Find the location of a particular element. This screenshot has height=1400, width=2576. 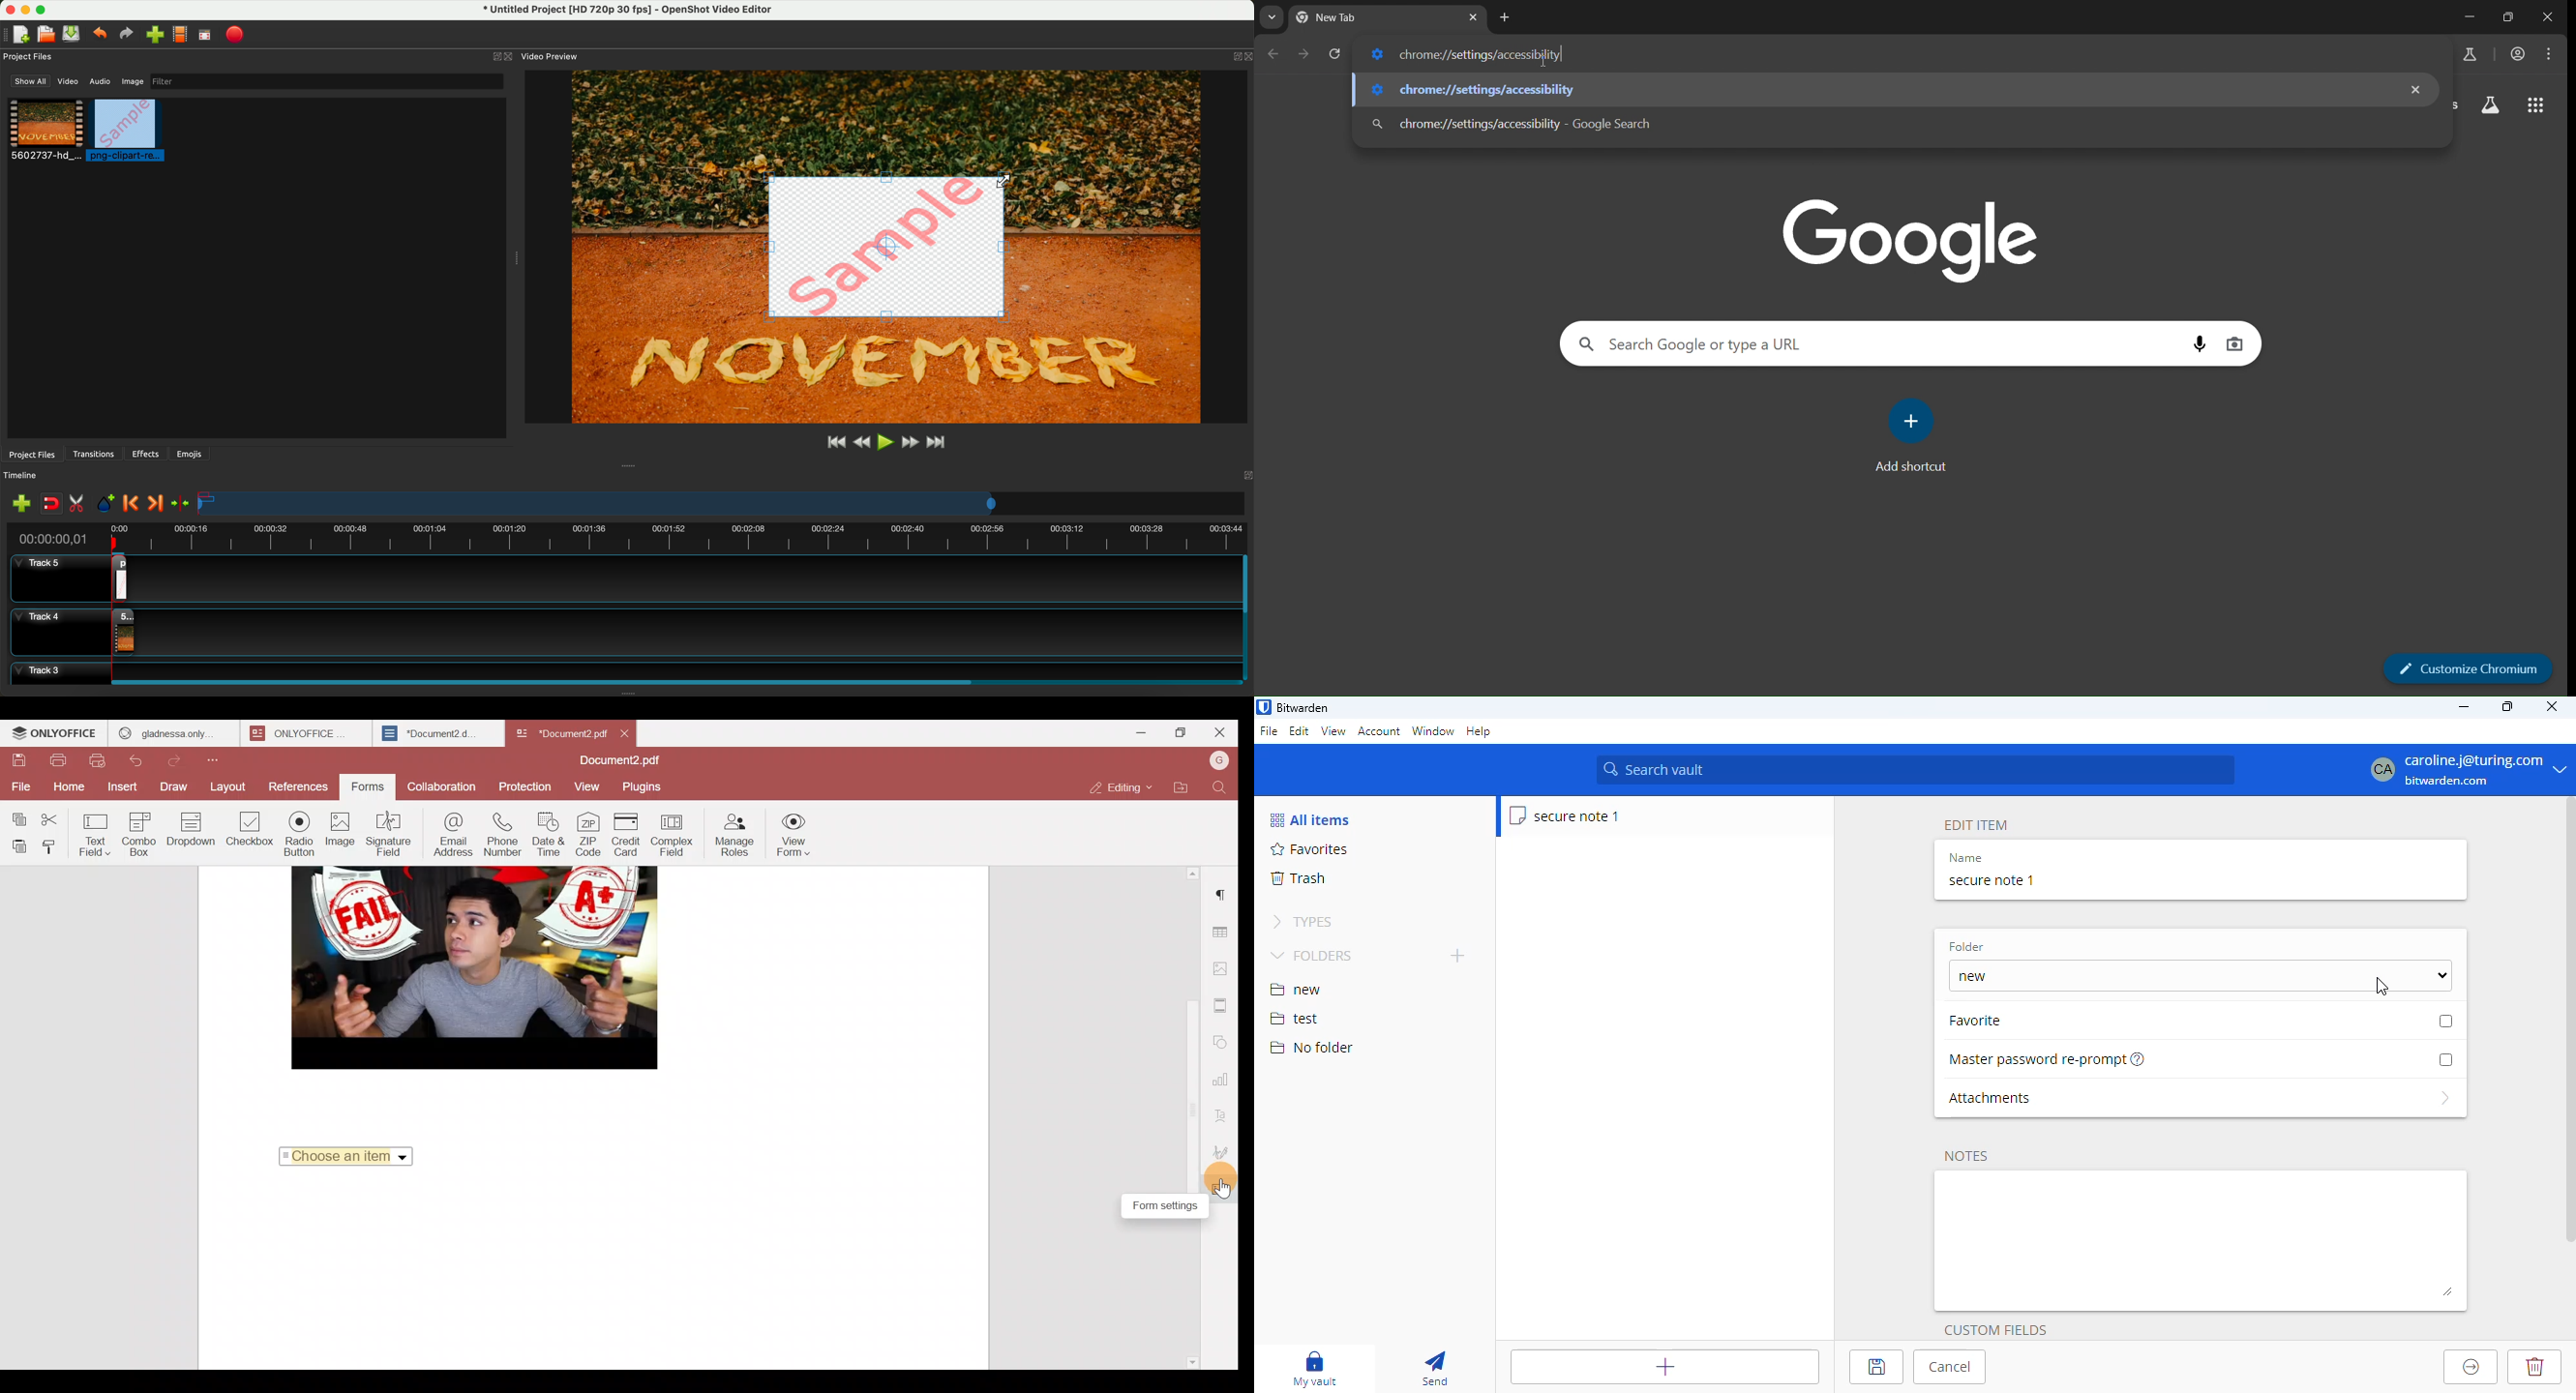

open project is located at coordinates (46, 35).